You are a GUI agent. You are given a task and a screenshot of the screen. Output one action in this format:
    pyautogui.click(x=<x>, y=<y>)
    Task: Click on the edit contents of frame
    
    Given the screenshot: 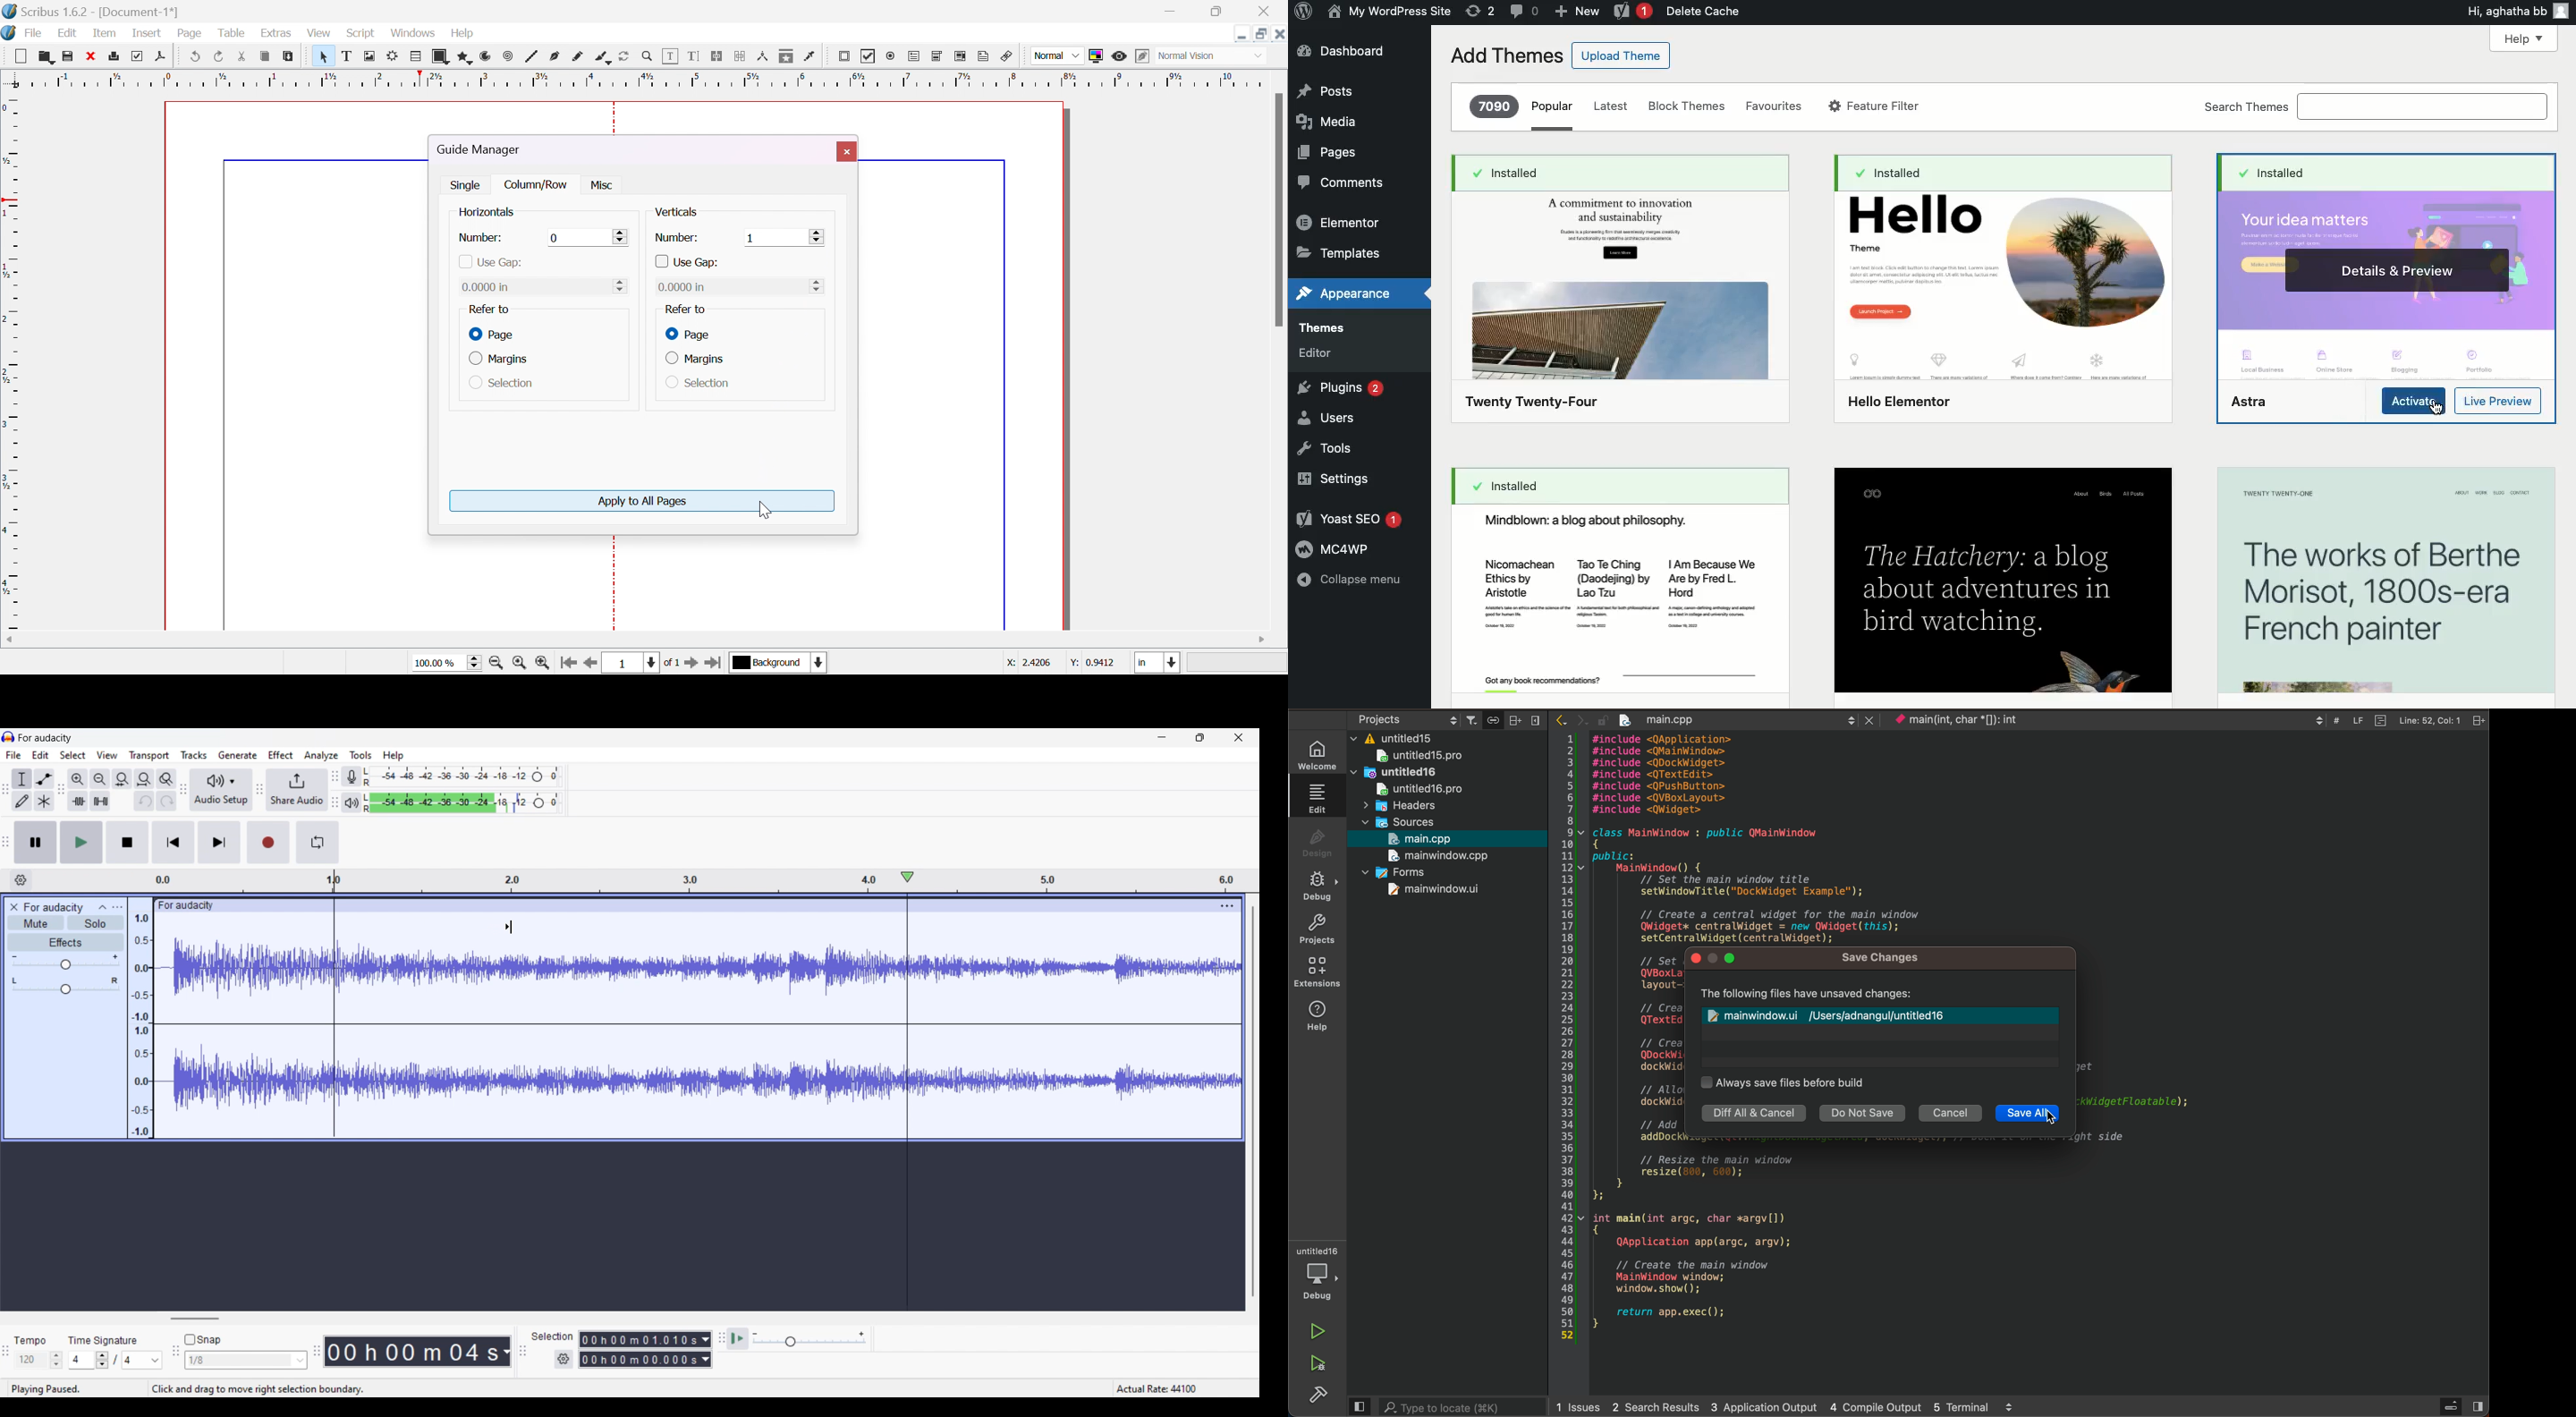 What is the action you would take?
    pyautogui.click(x=673, y=57)
    